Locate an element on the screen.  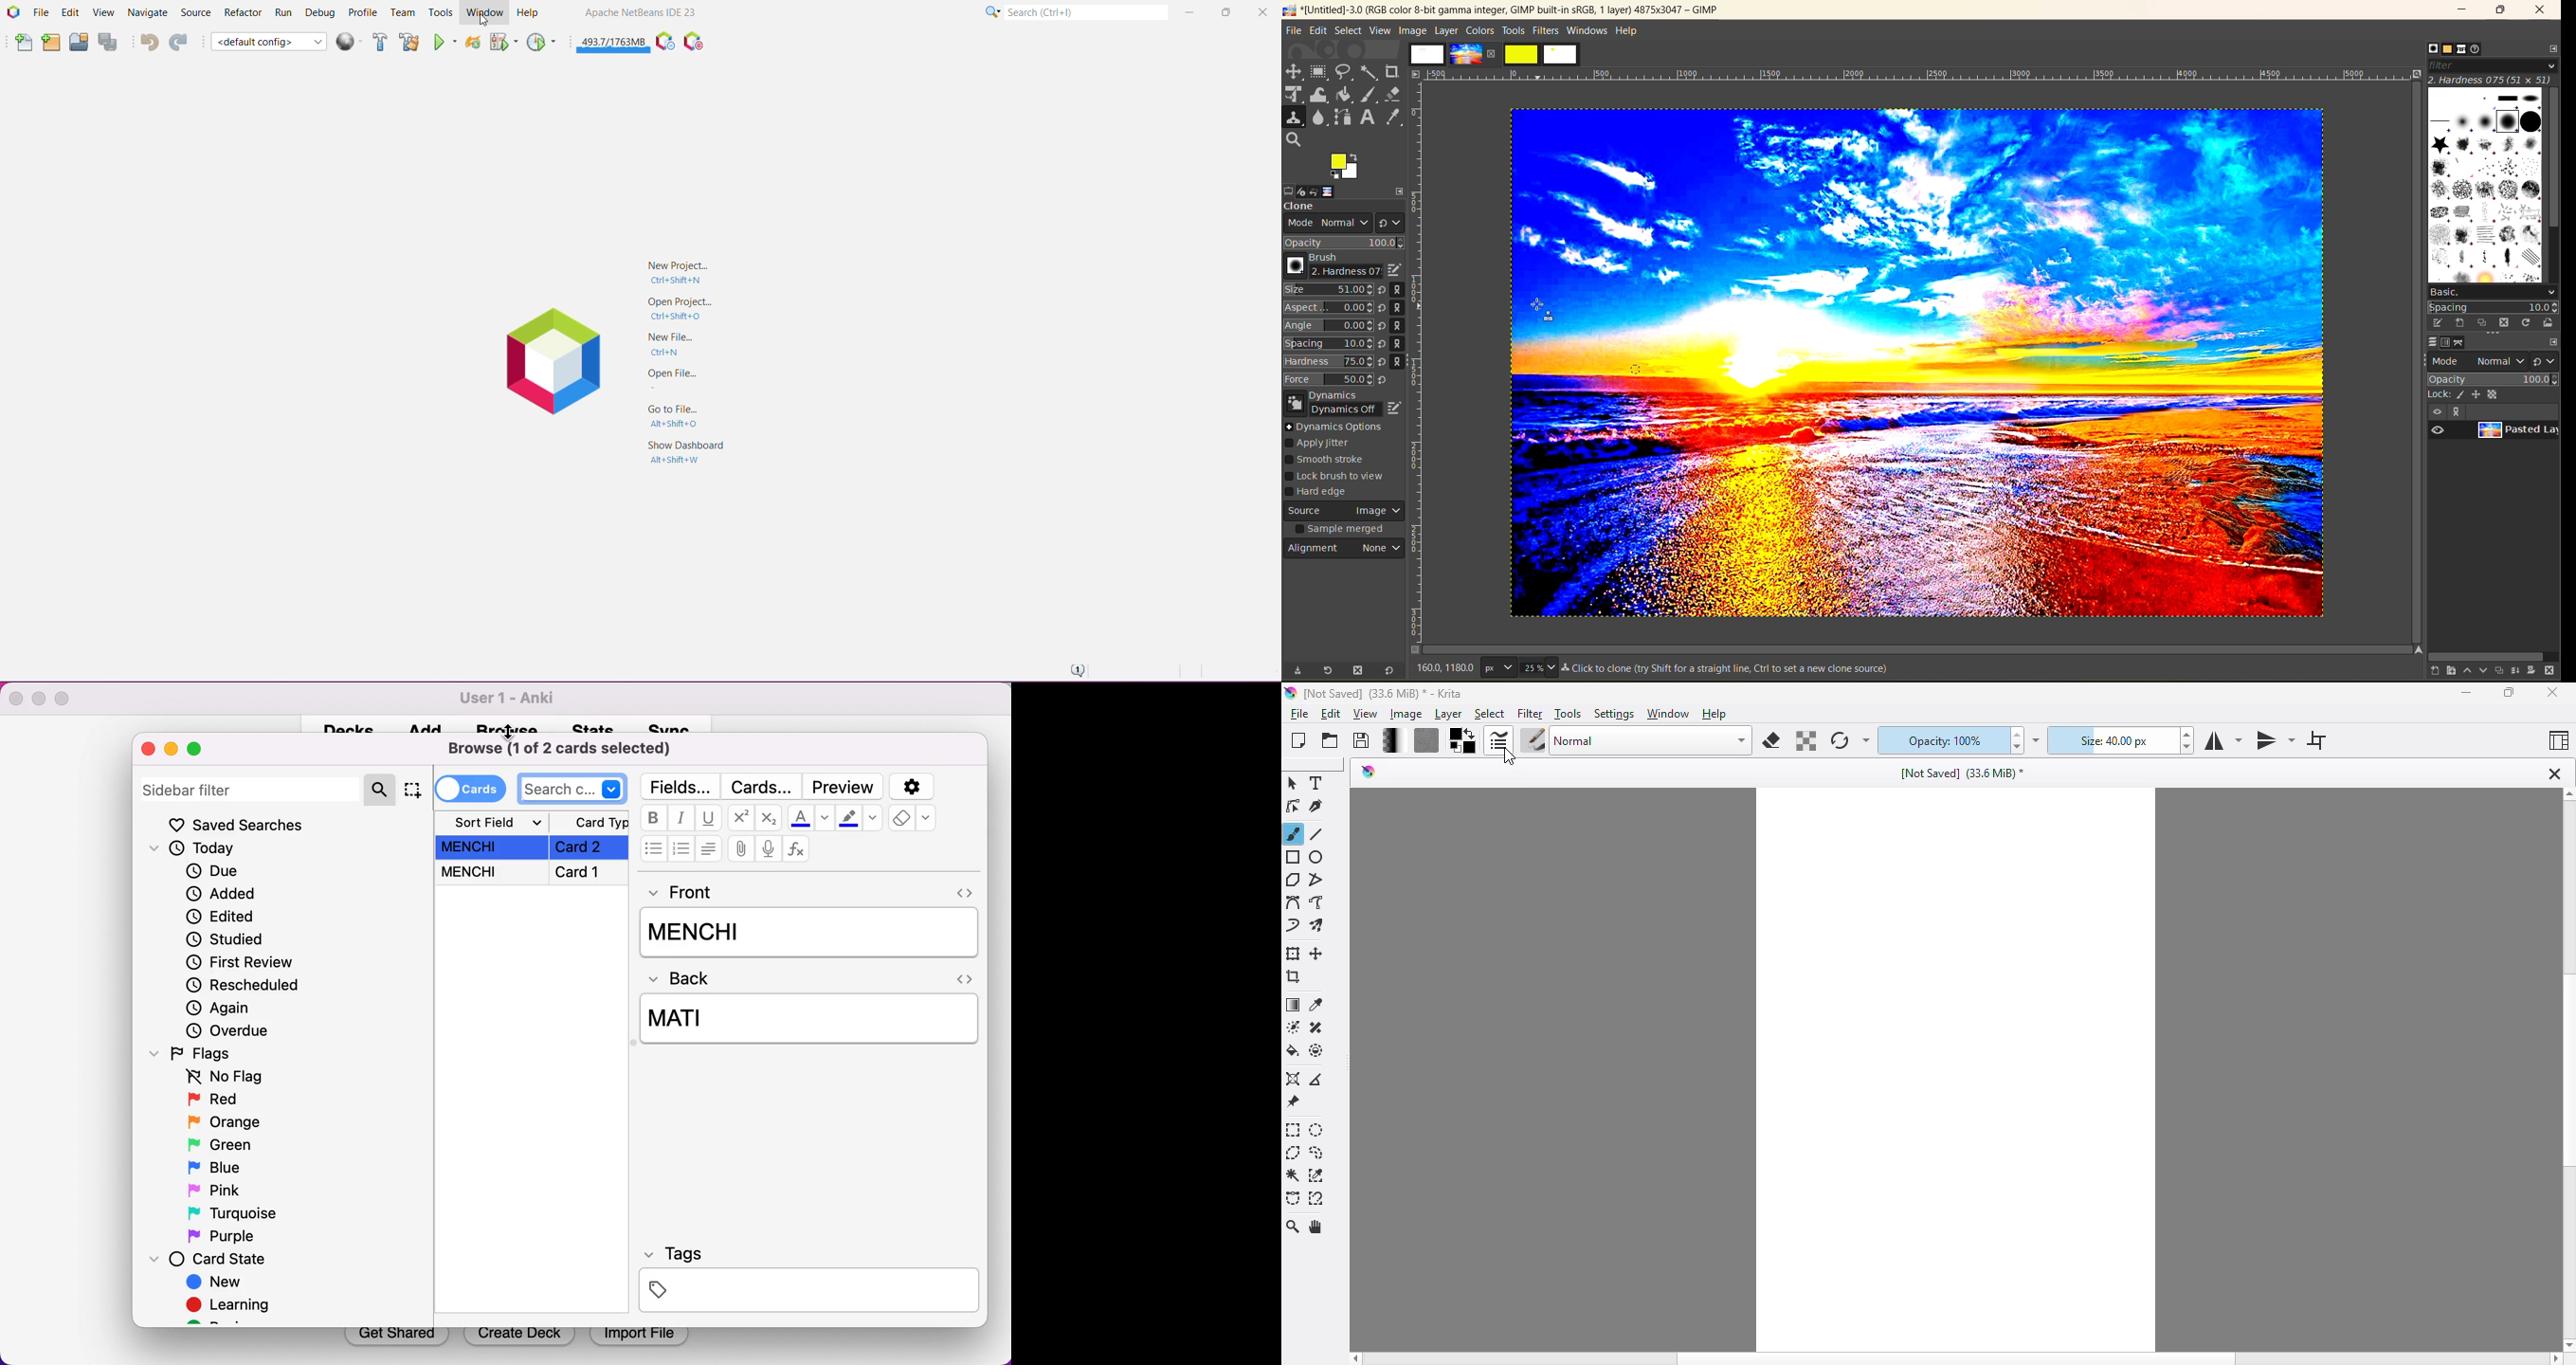
edited is located at coordinates (221, 918).